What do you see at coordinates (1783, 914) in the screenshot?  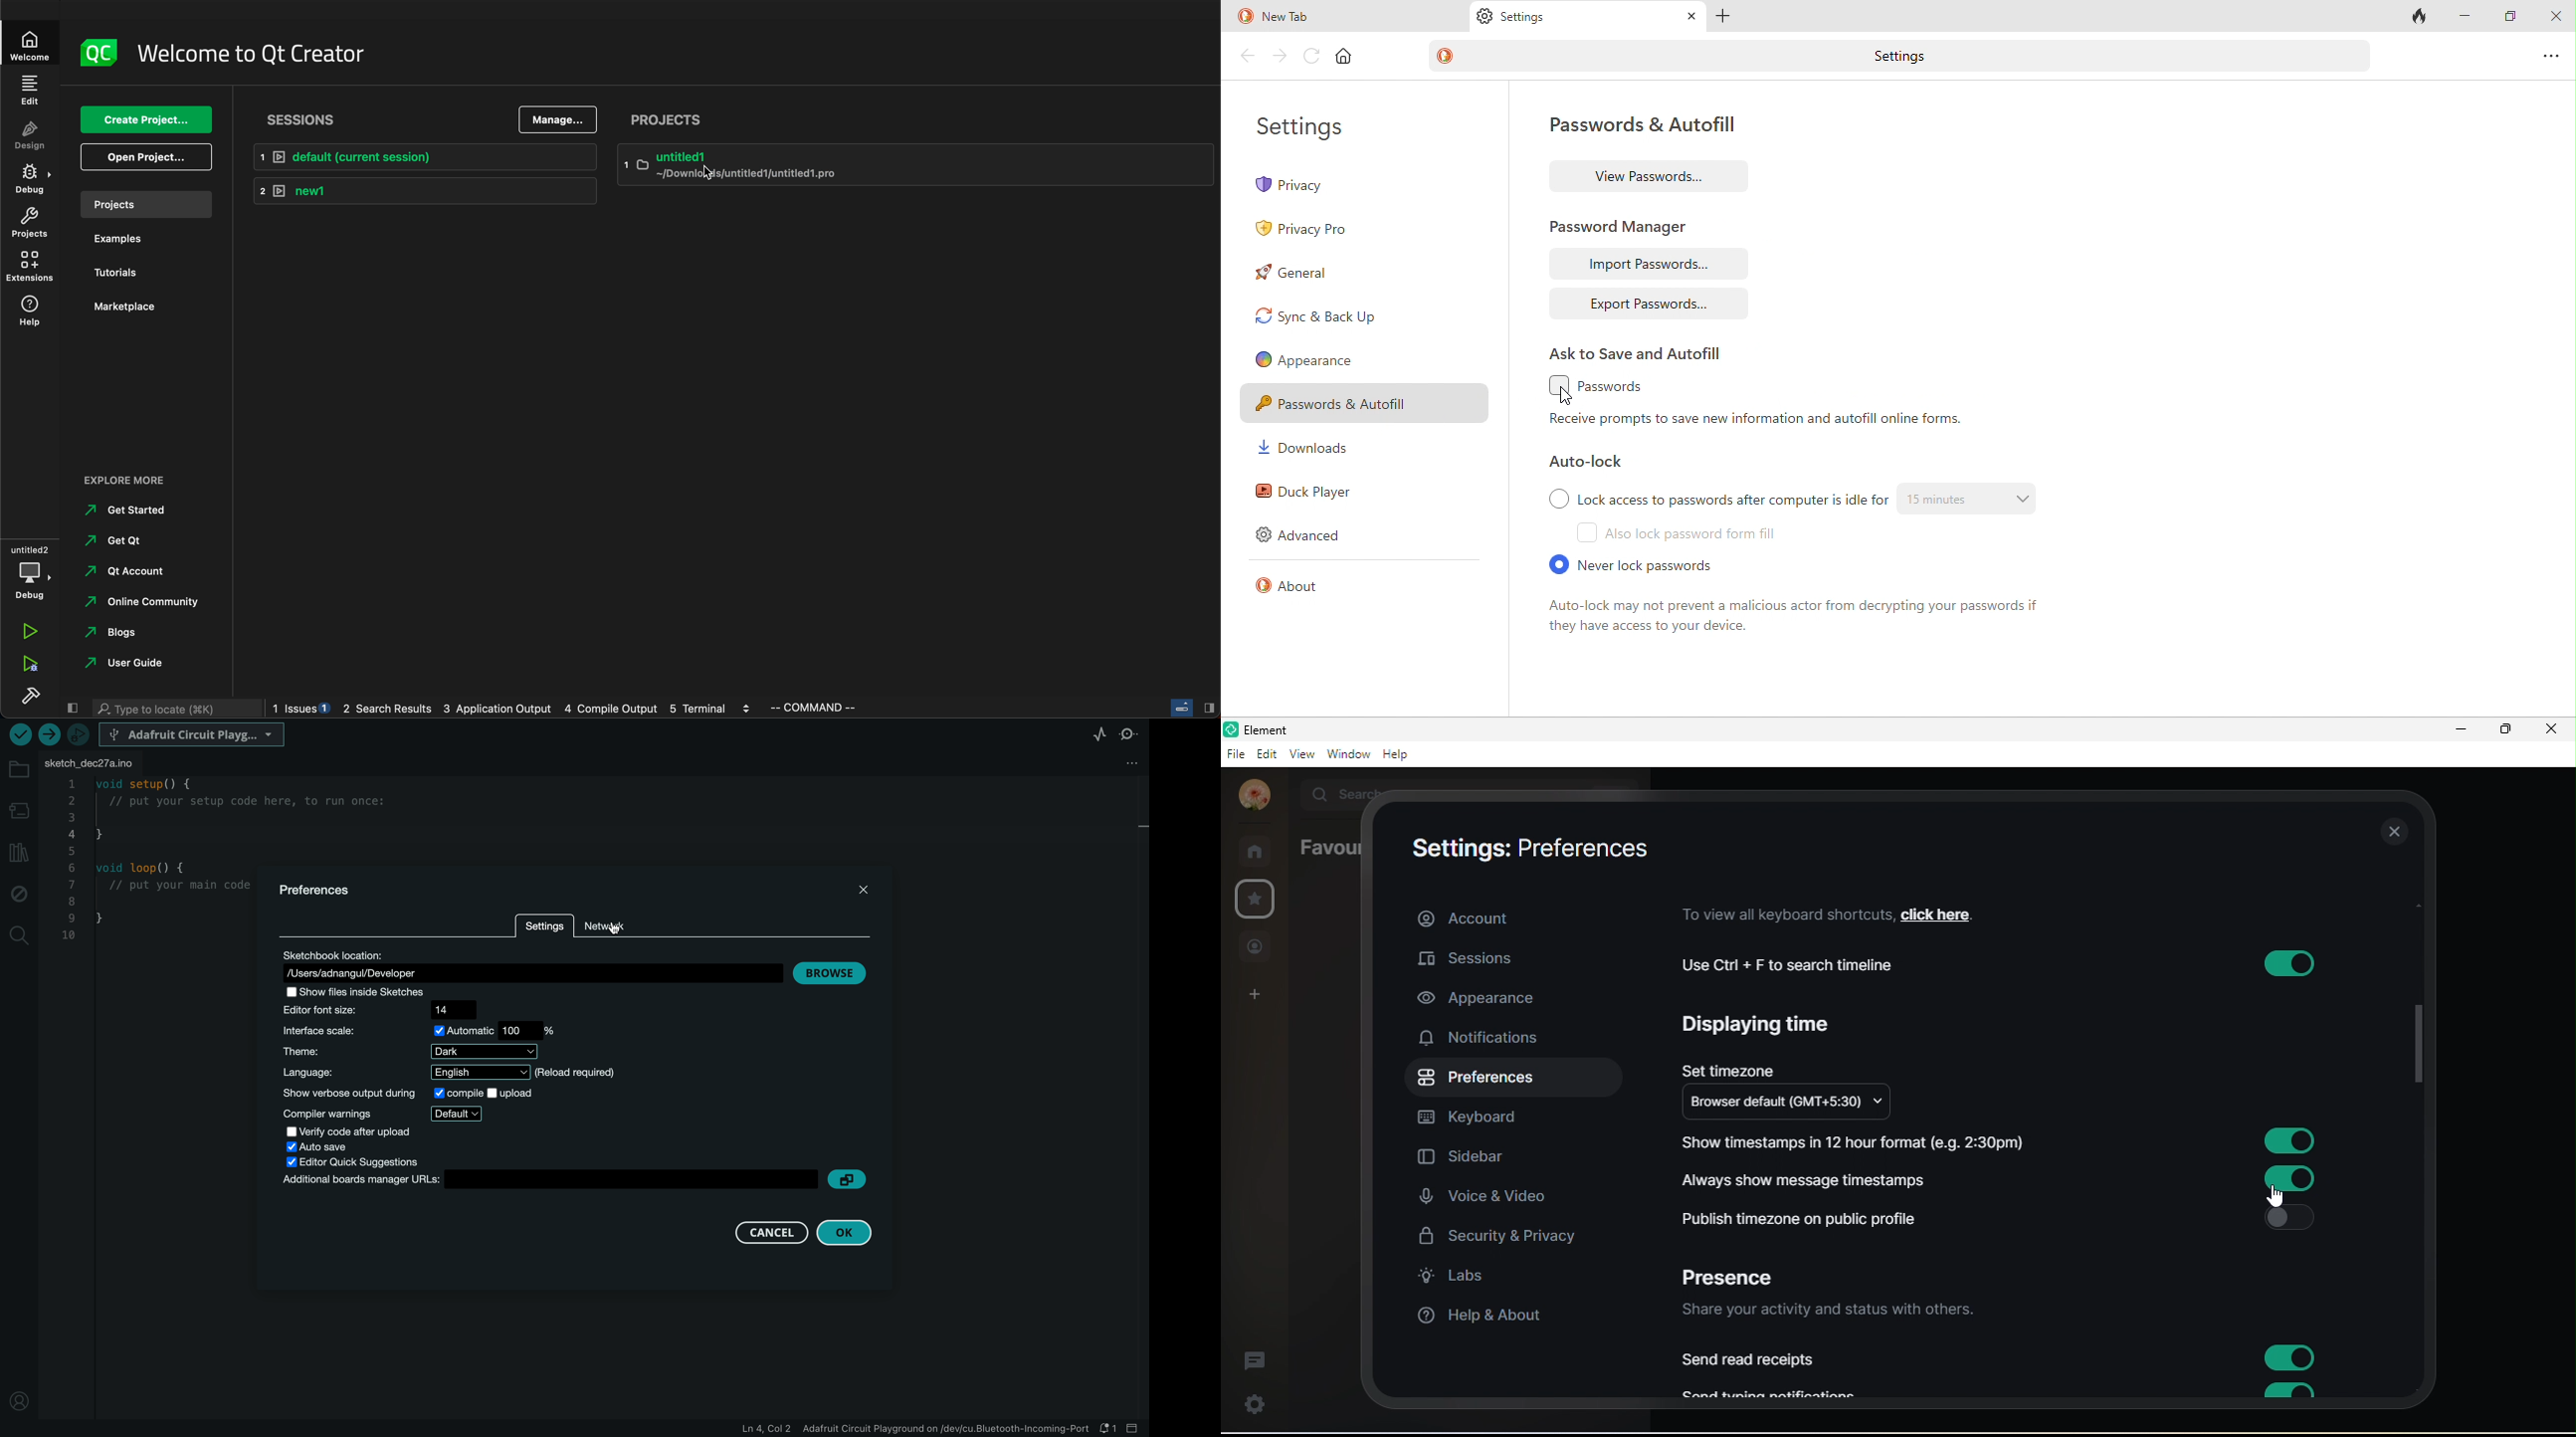 I see `to view all keyboard shortcuts,` at bounding box center [1783, 914].